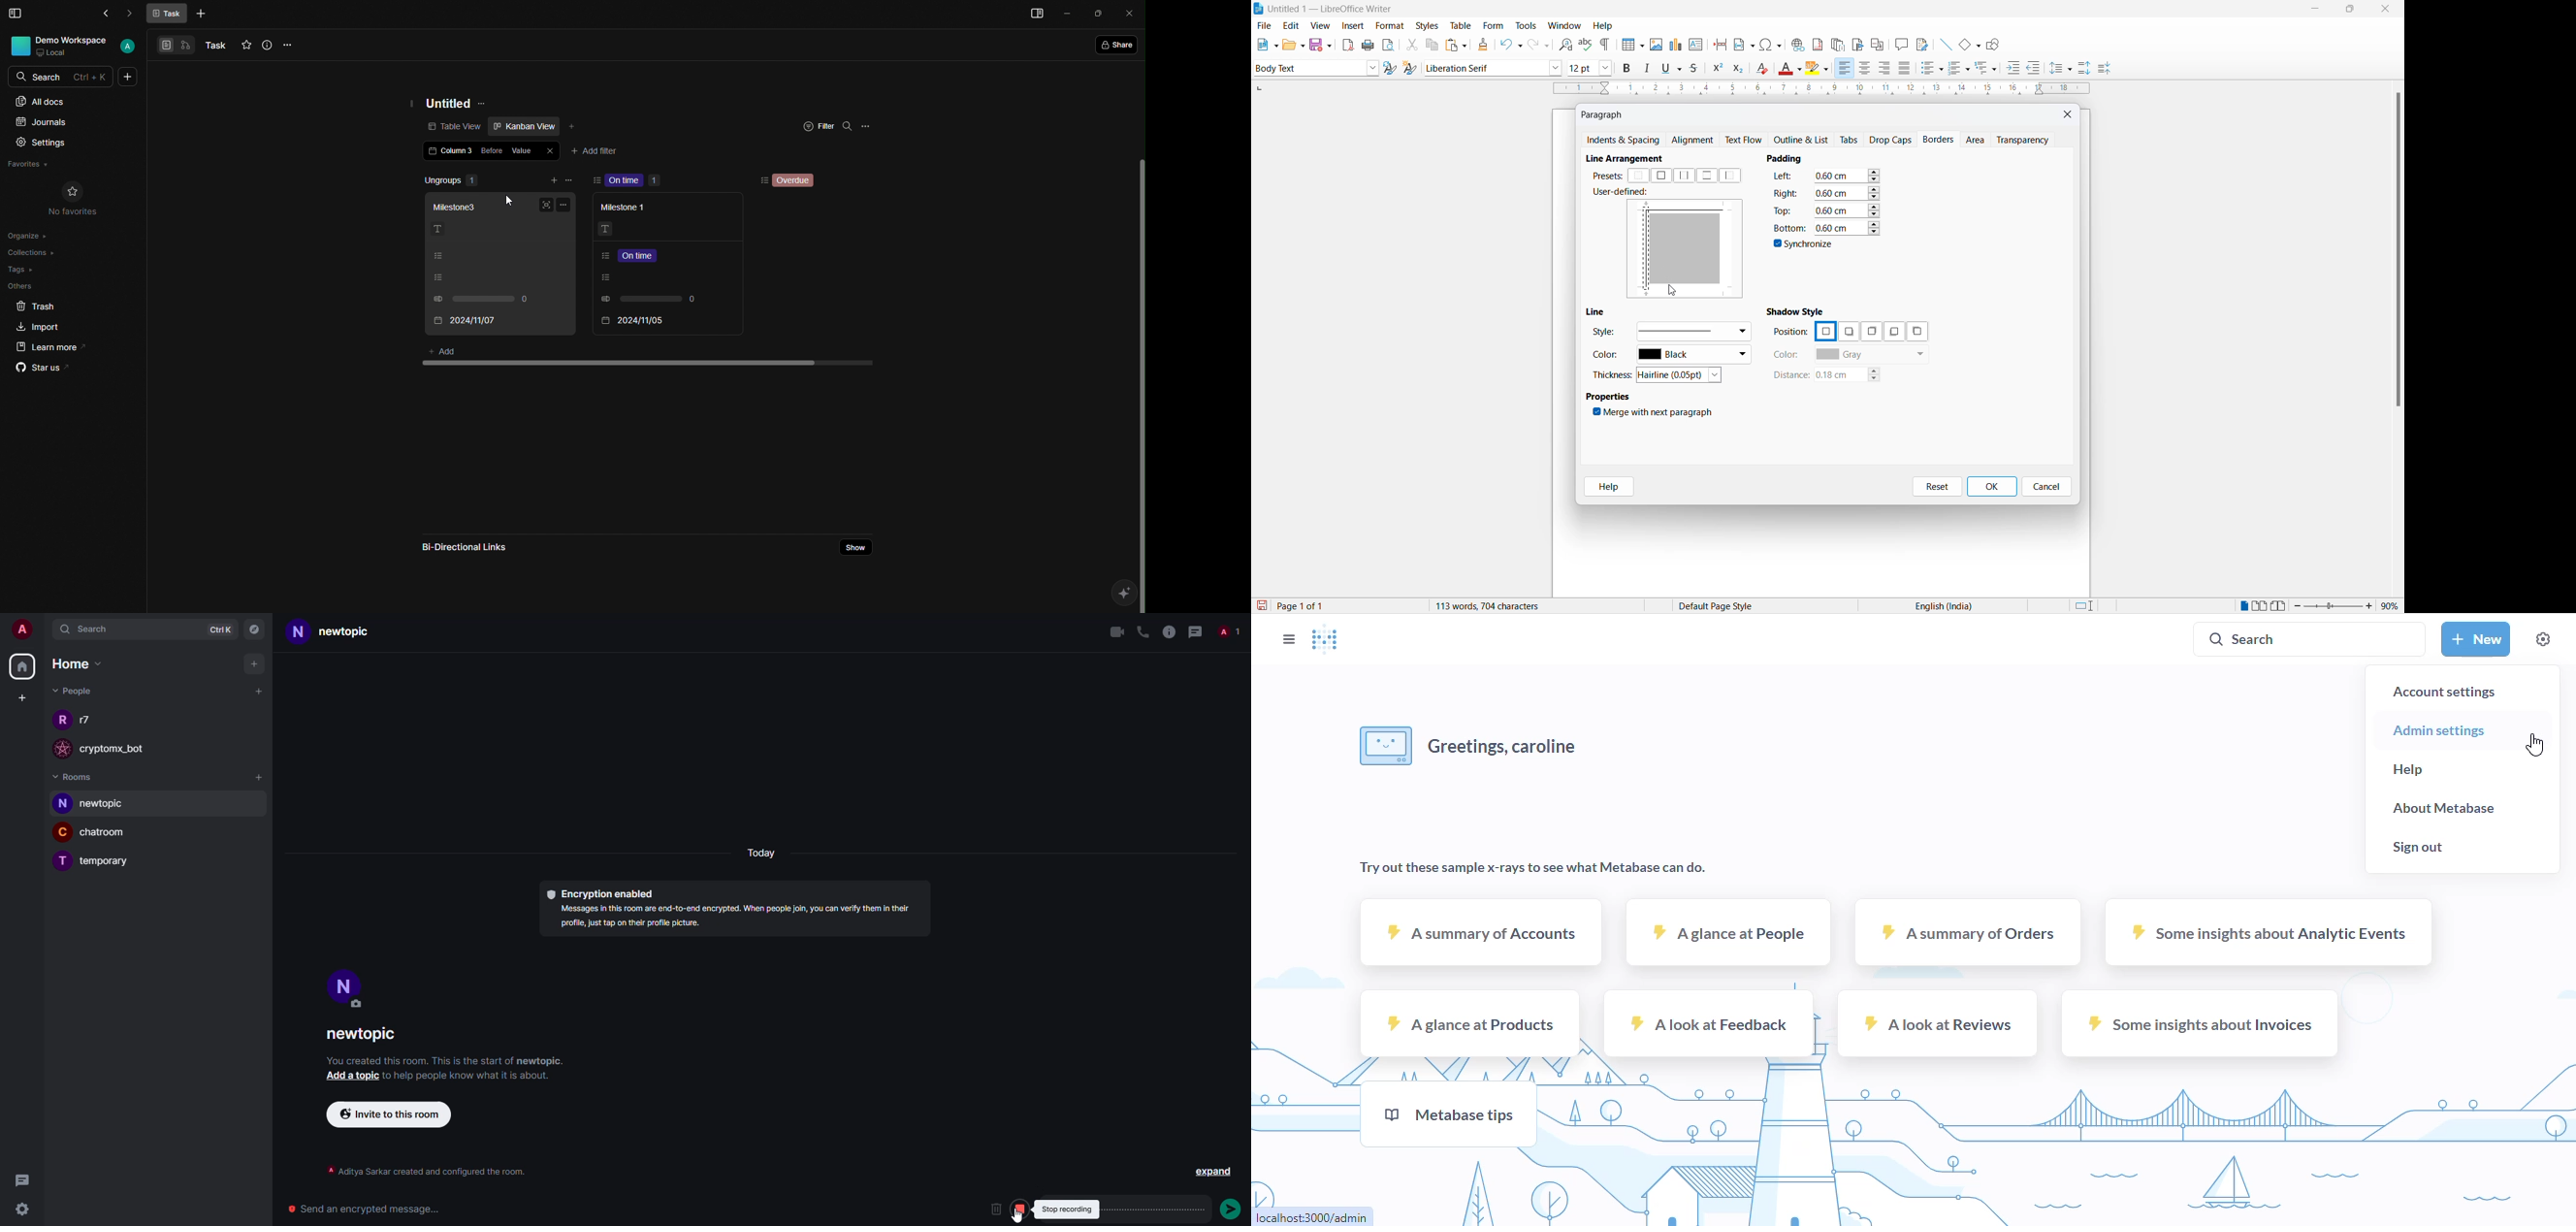 The image size is (2576, 1232). I want to click on character highlighting, so click(1820, 69).